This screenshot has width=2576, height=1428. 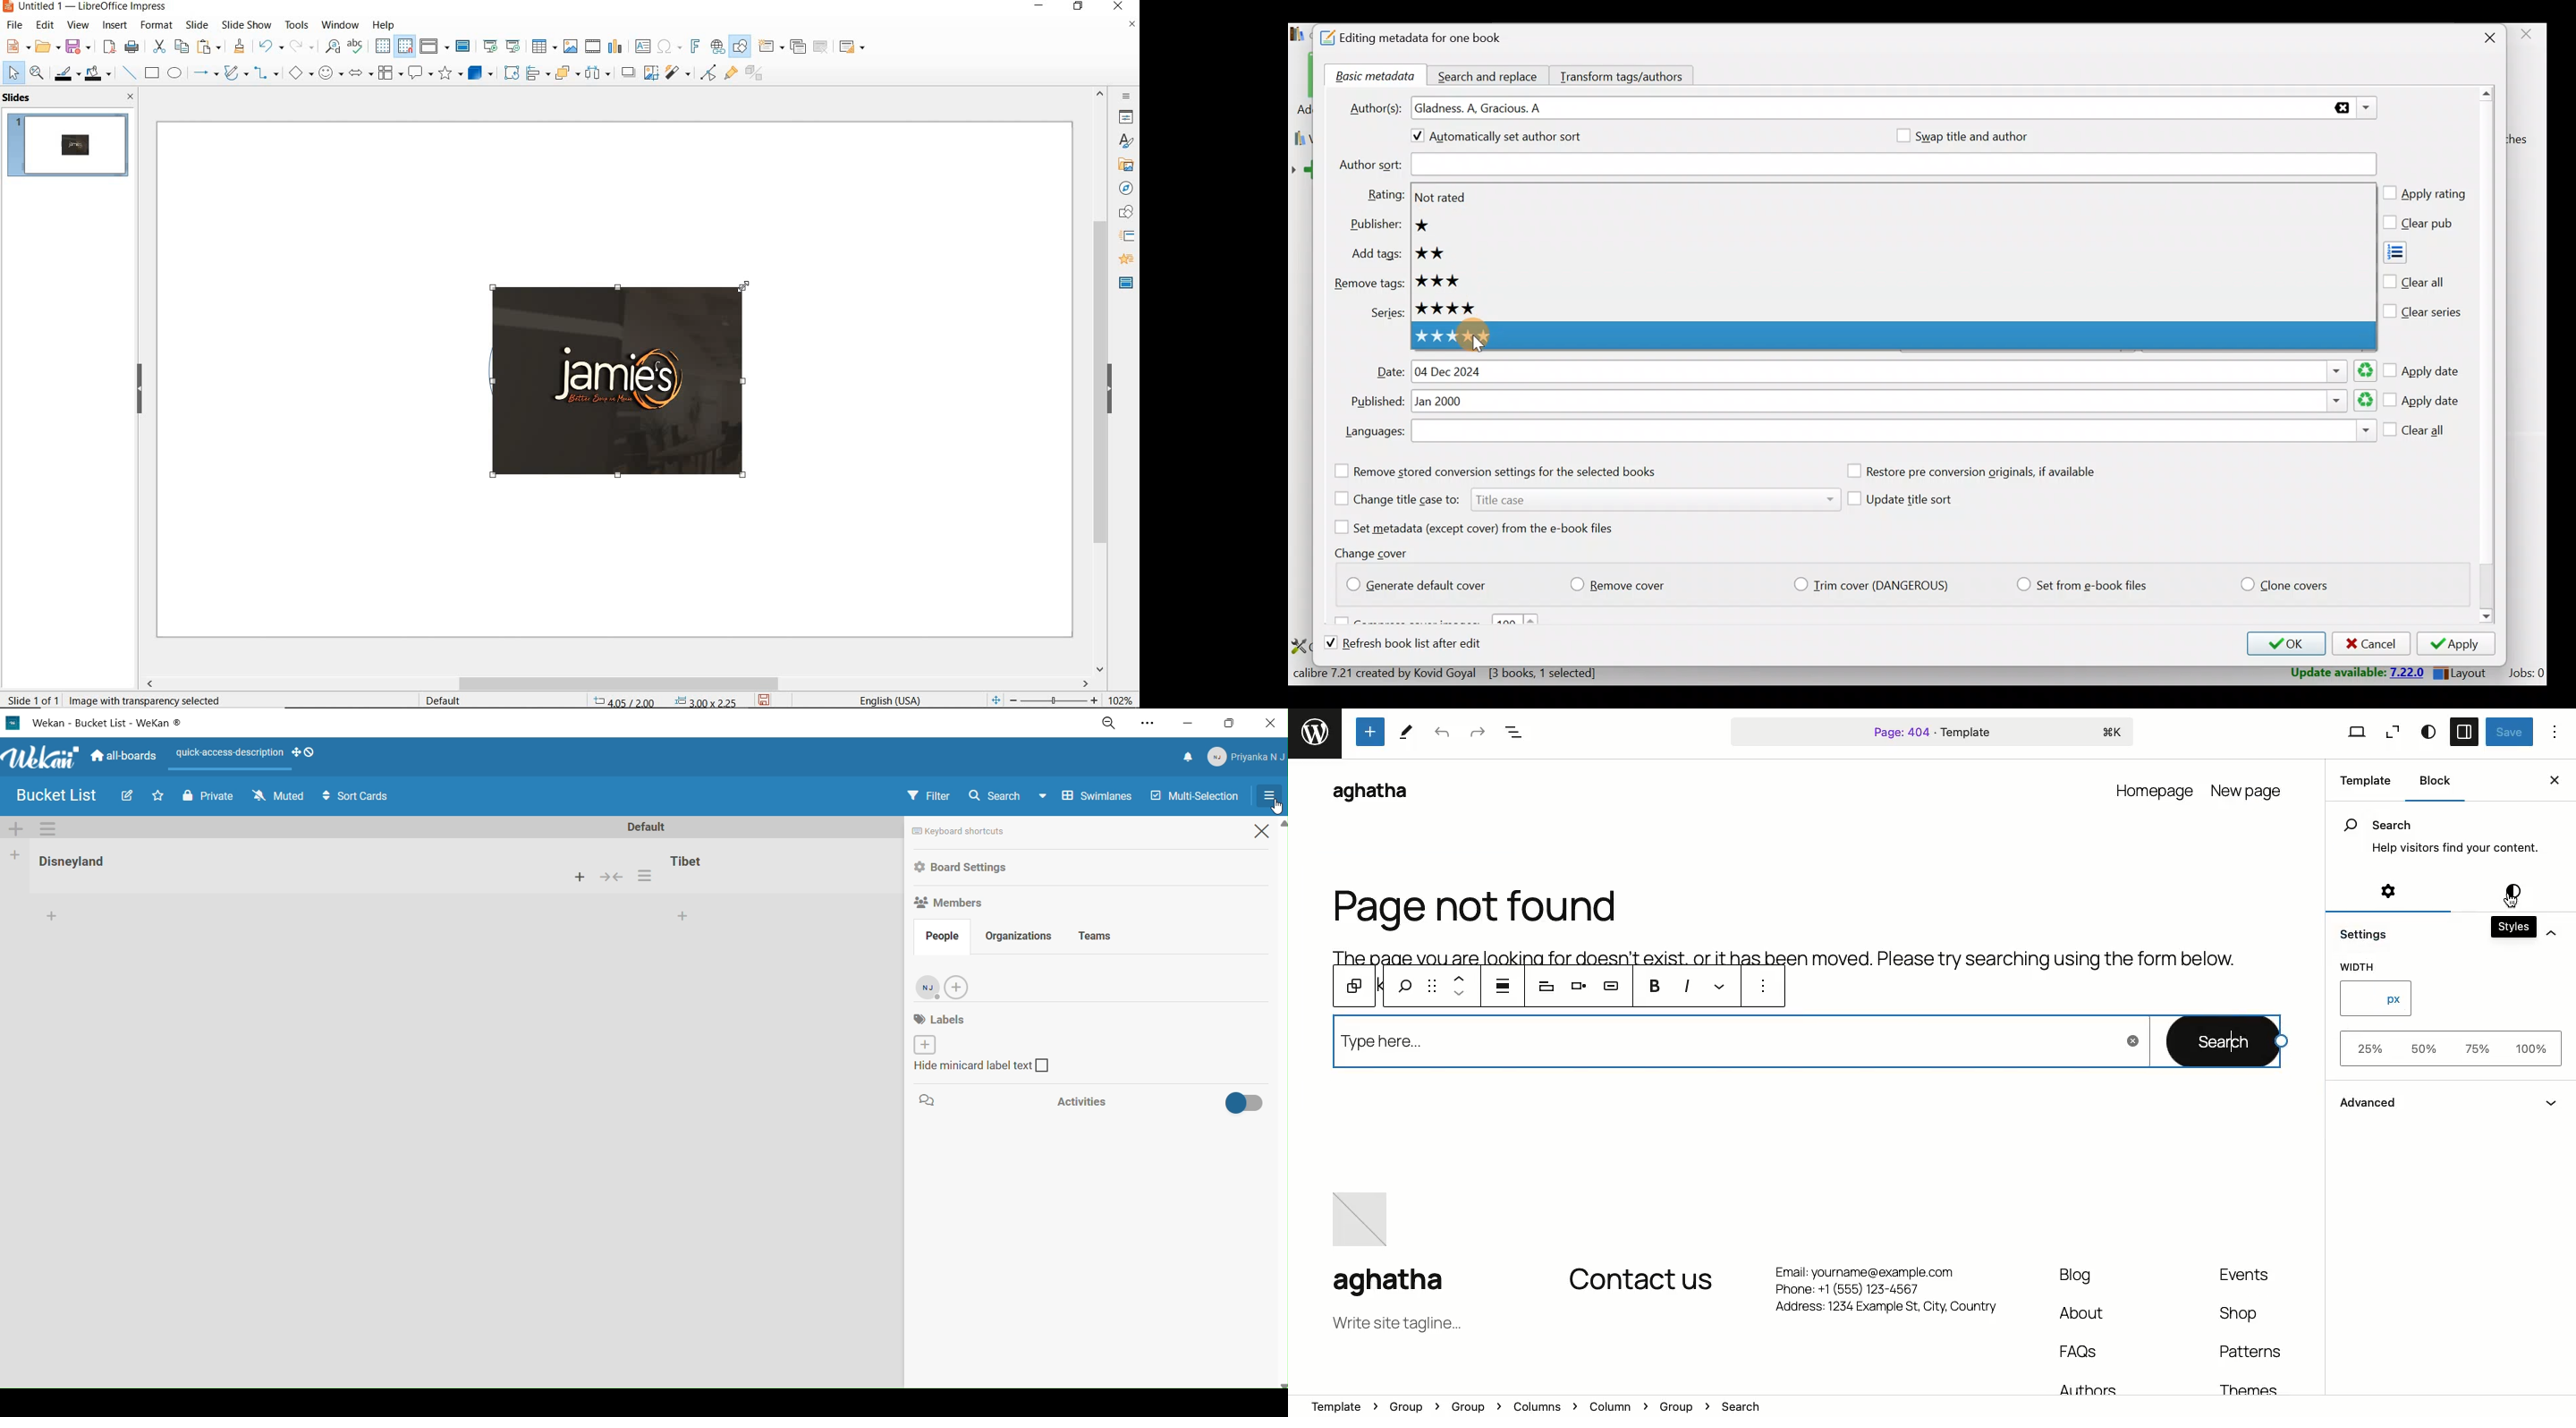 What do you see at coordinates (1434, 251) in the screenshot?
I see `2 star rating` at bounding box center [1434, 251].